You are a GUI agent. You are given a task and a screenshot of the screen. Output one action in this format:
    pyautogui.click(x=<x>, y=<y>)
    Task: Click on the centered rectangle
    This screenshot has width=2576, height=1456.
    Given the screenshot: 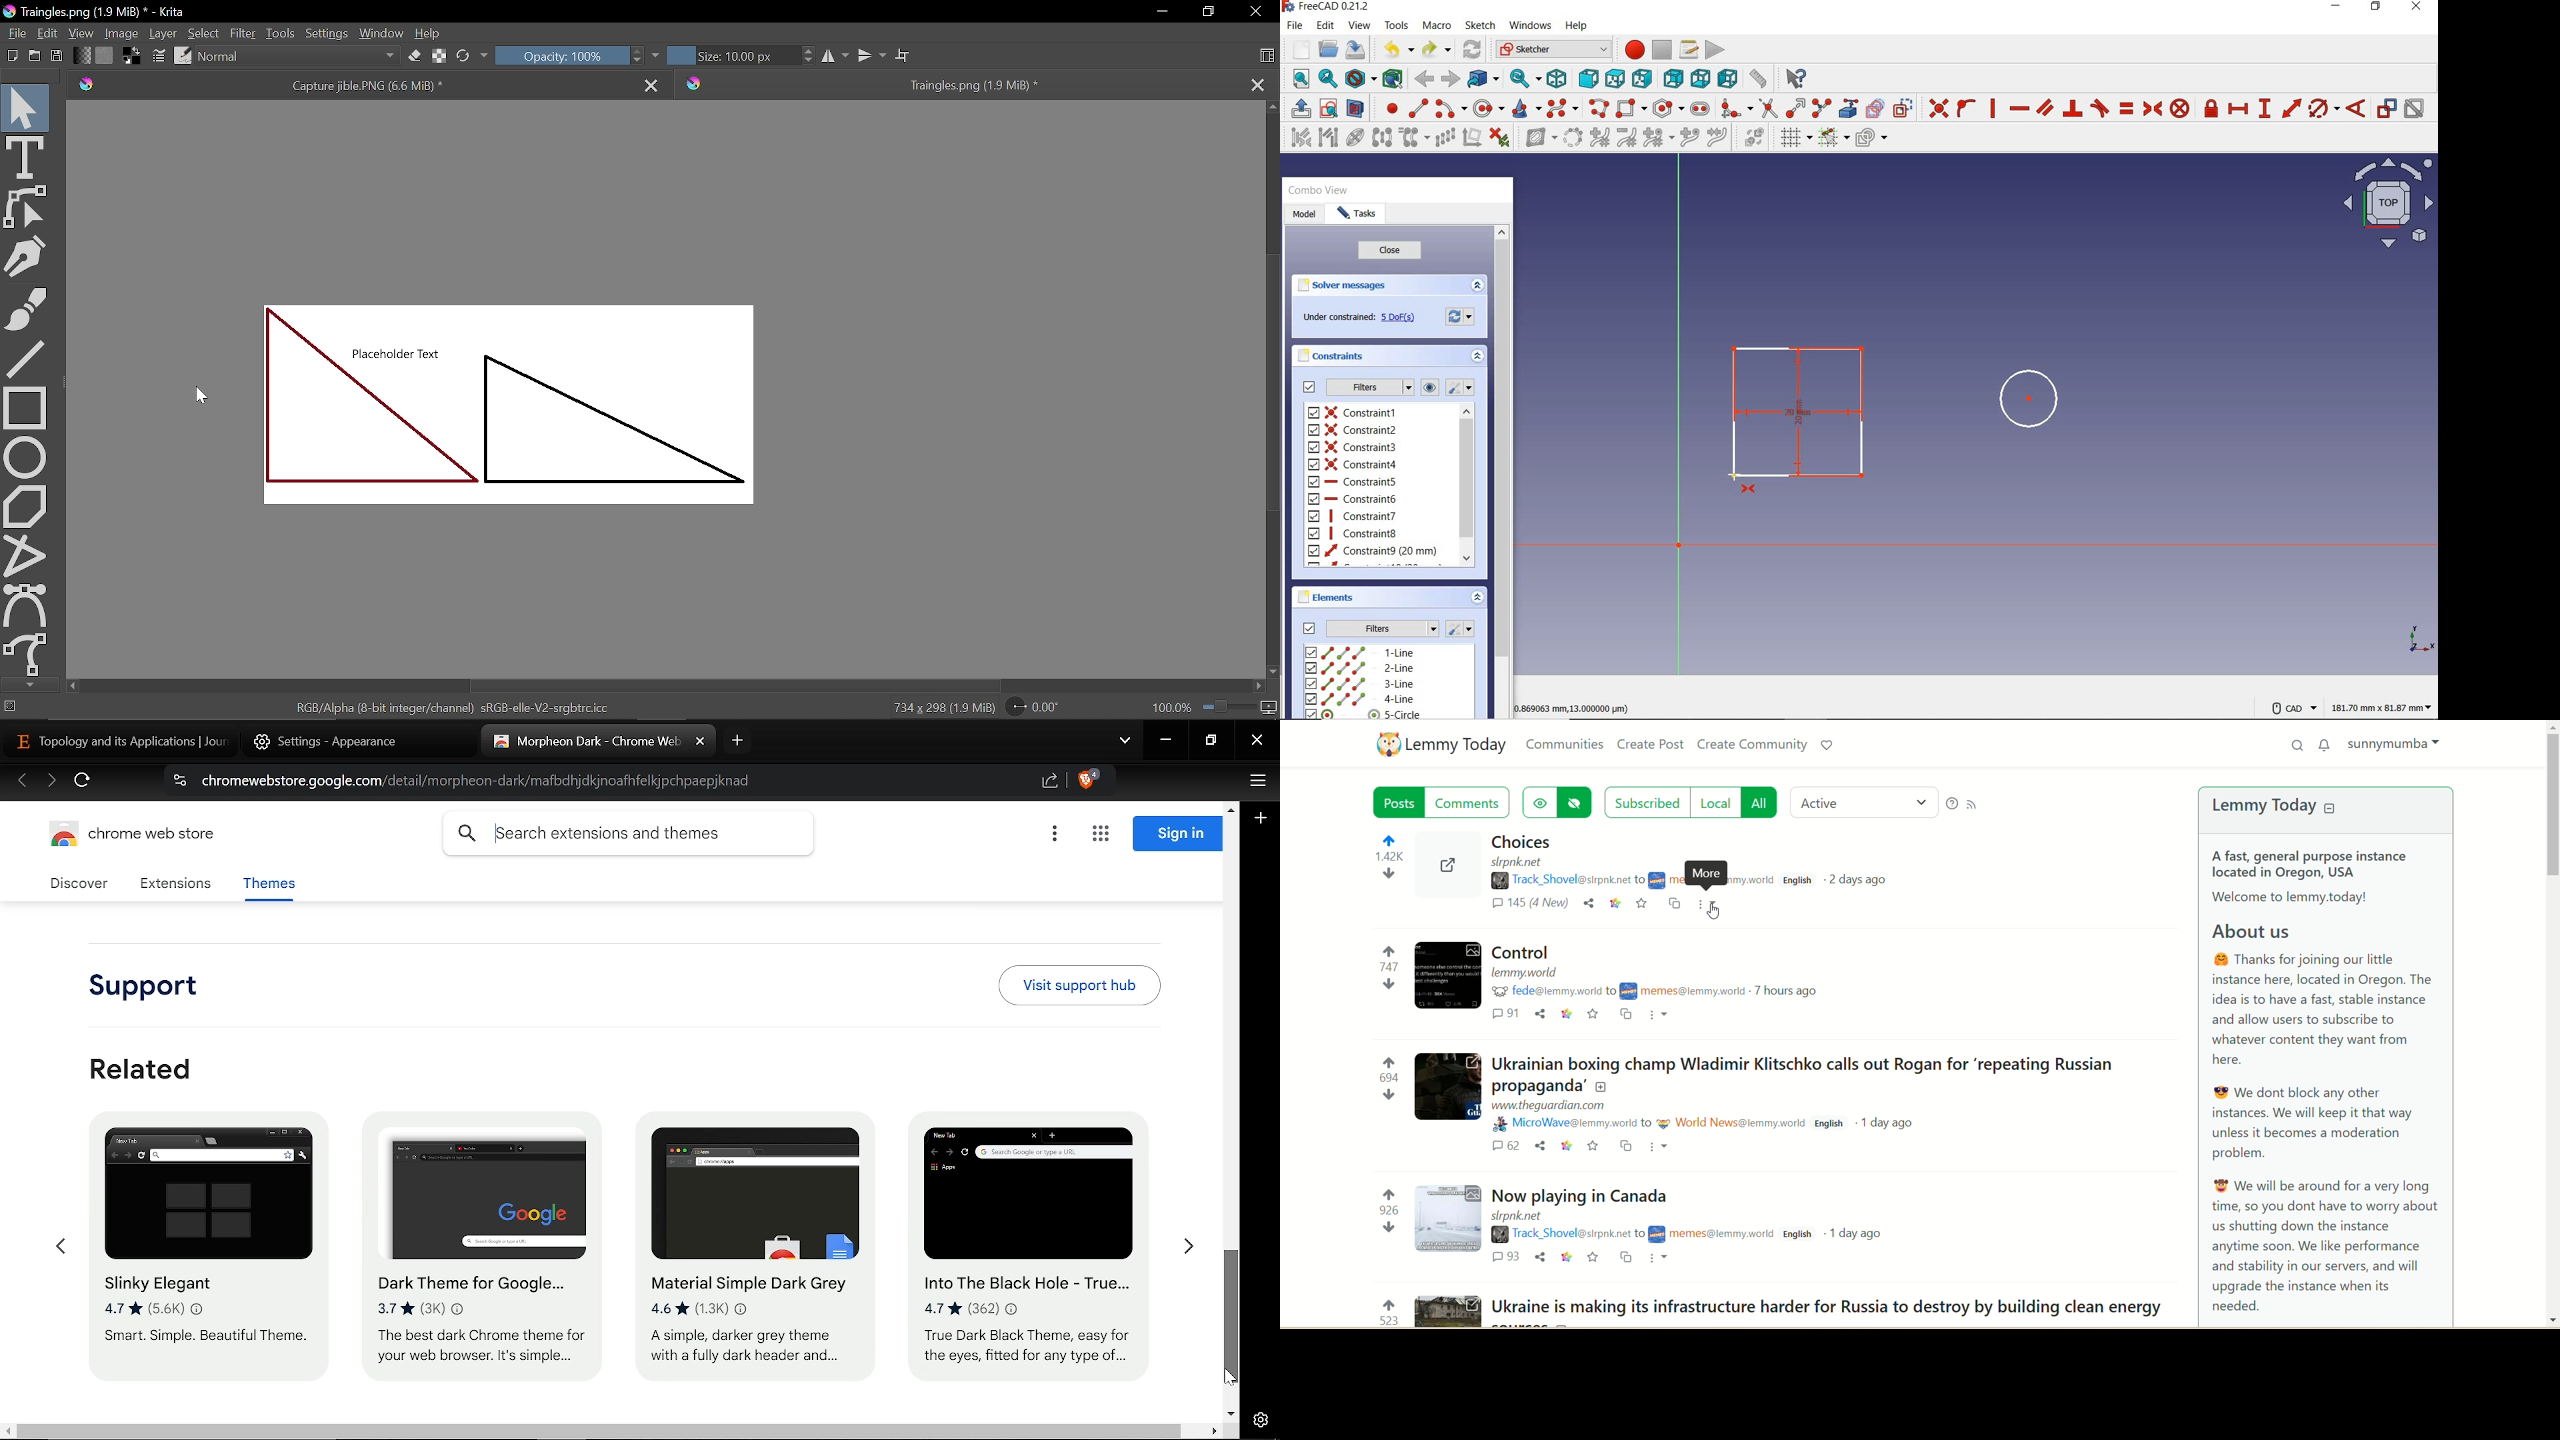 What is the action you would take?
    pyautogui.click(x=1797, y=412)
    